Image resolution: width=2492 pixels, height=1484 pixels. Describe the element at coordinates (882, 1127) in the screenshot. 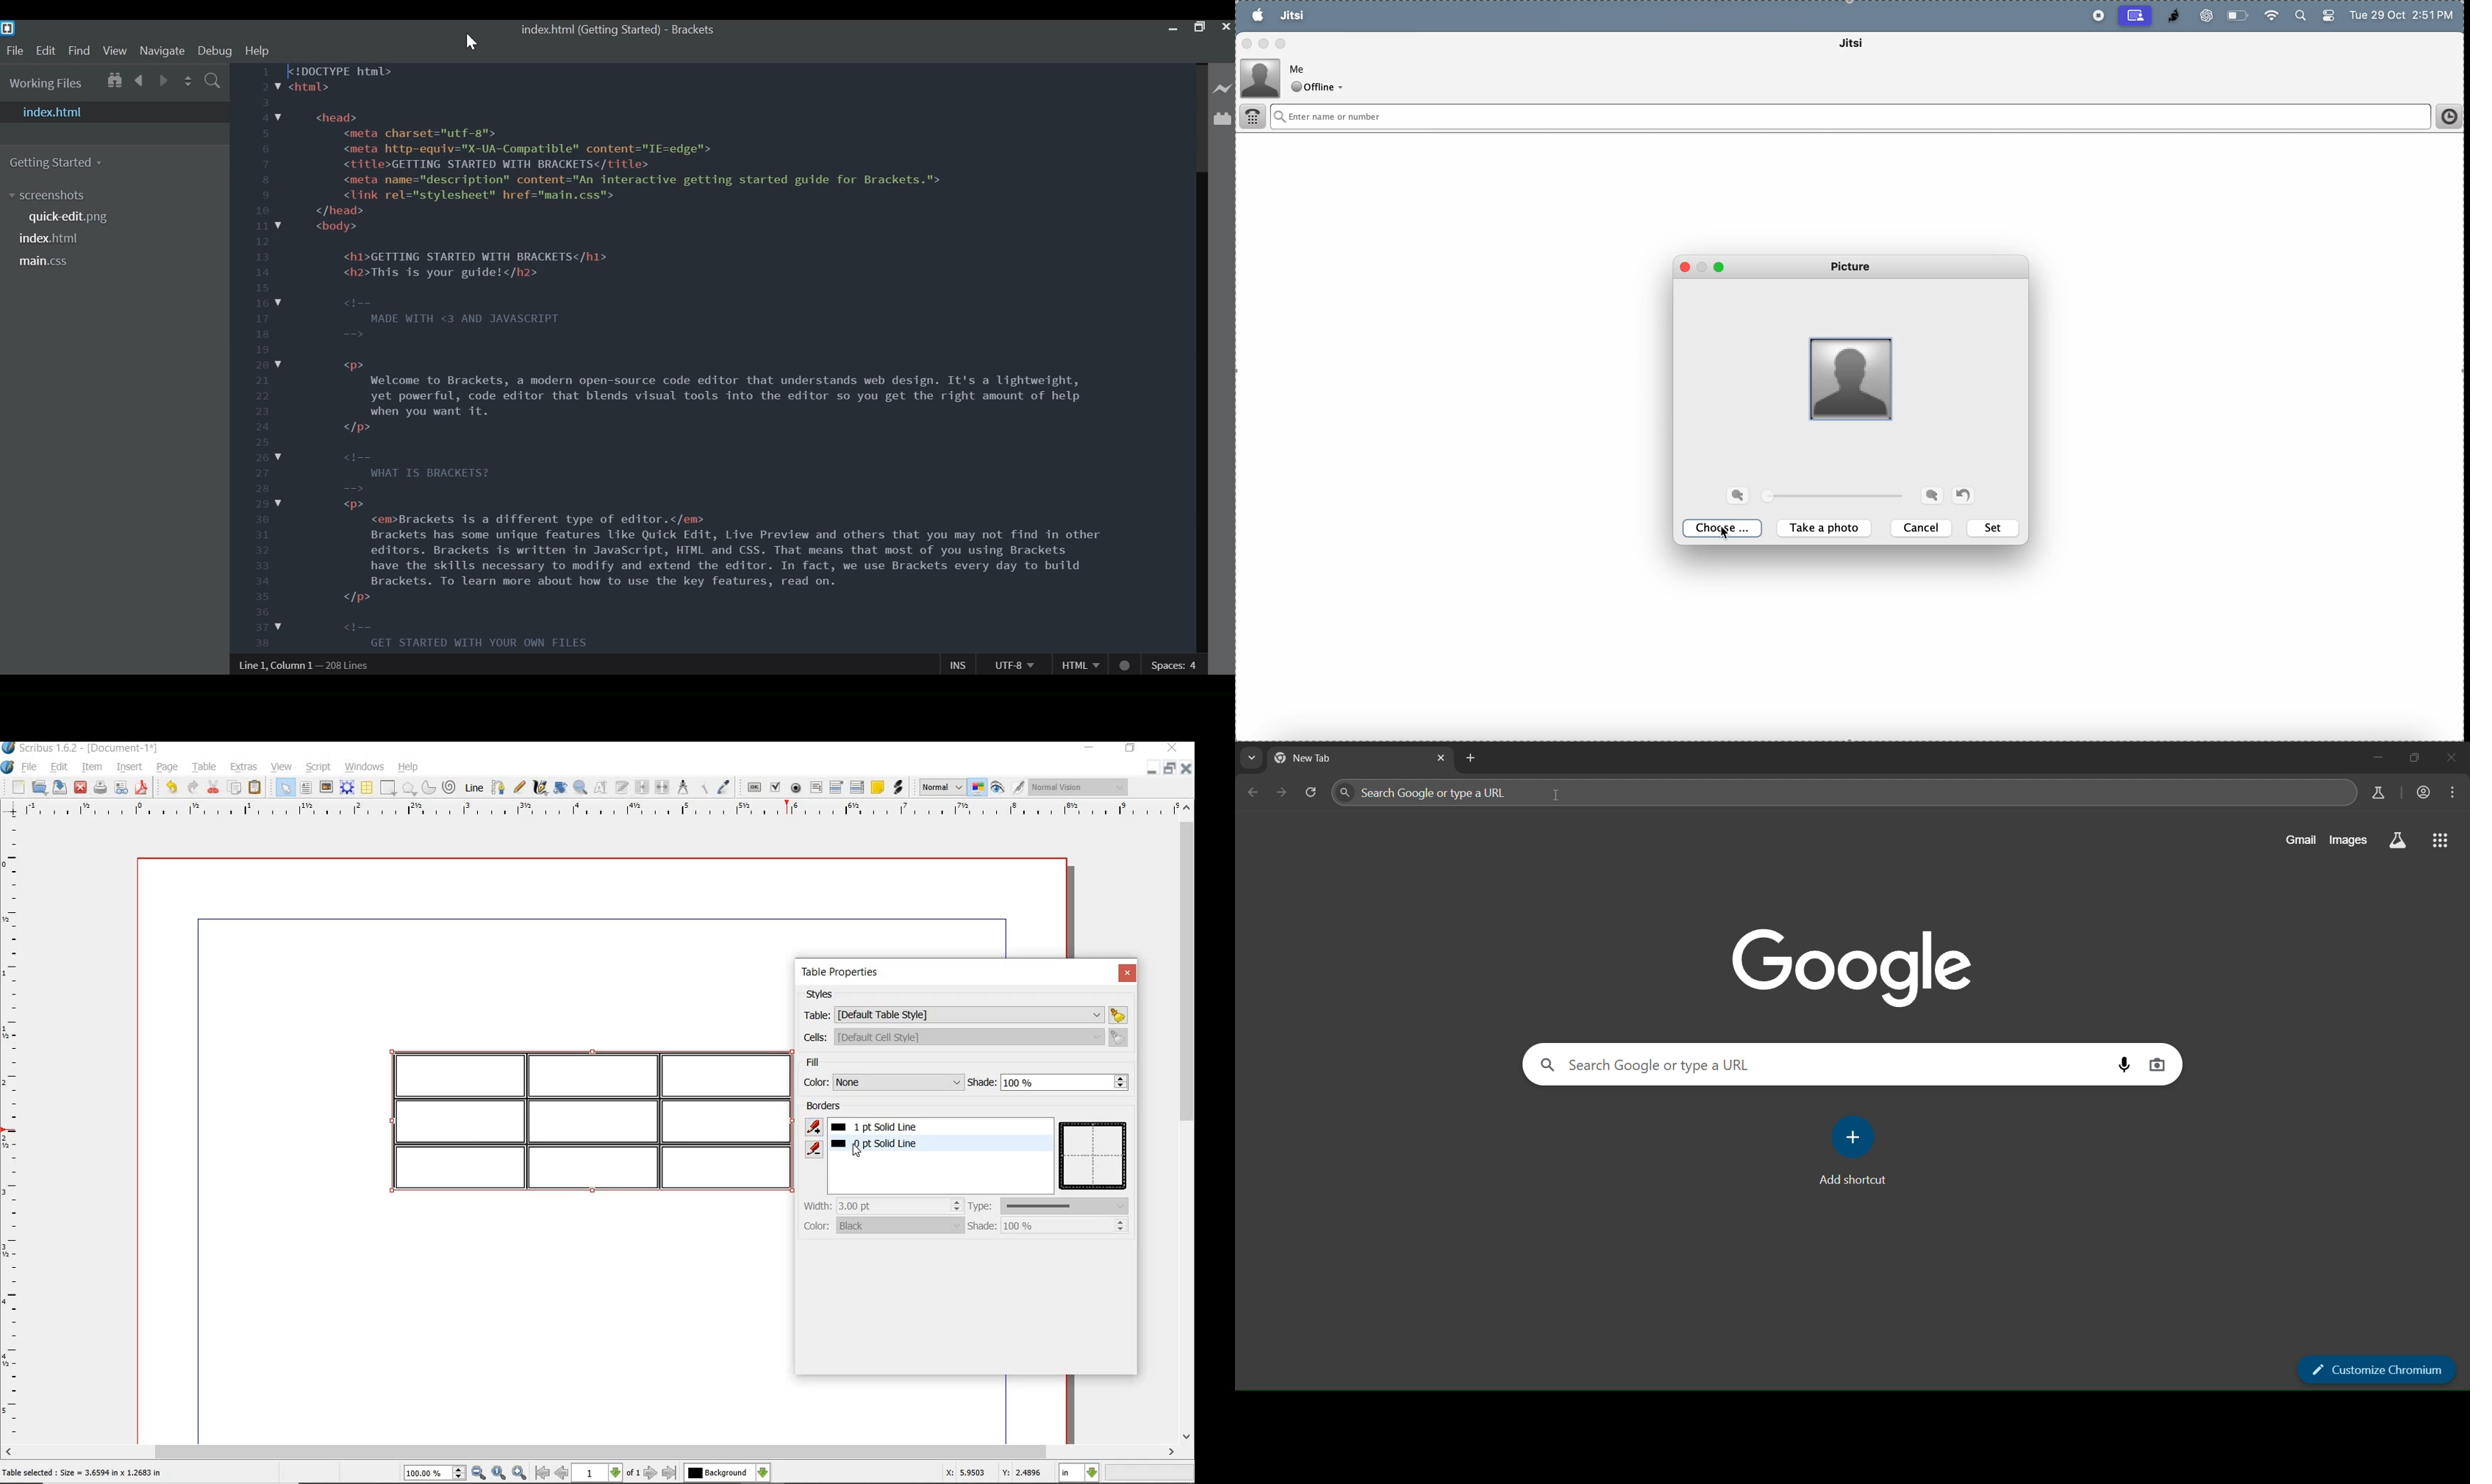

I see `1pt solid line` at that location.